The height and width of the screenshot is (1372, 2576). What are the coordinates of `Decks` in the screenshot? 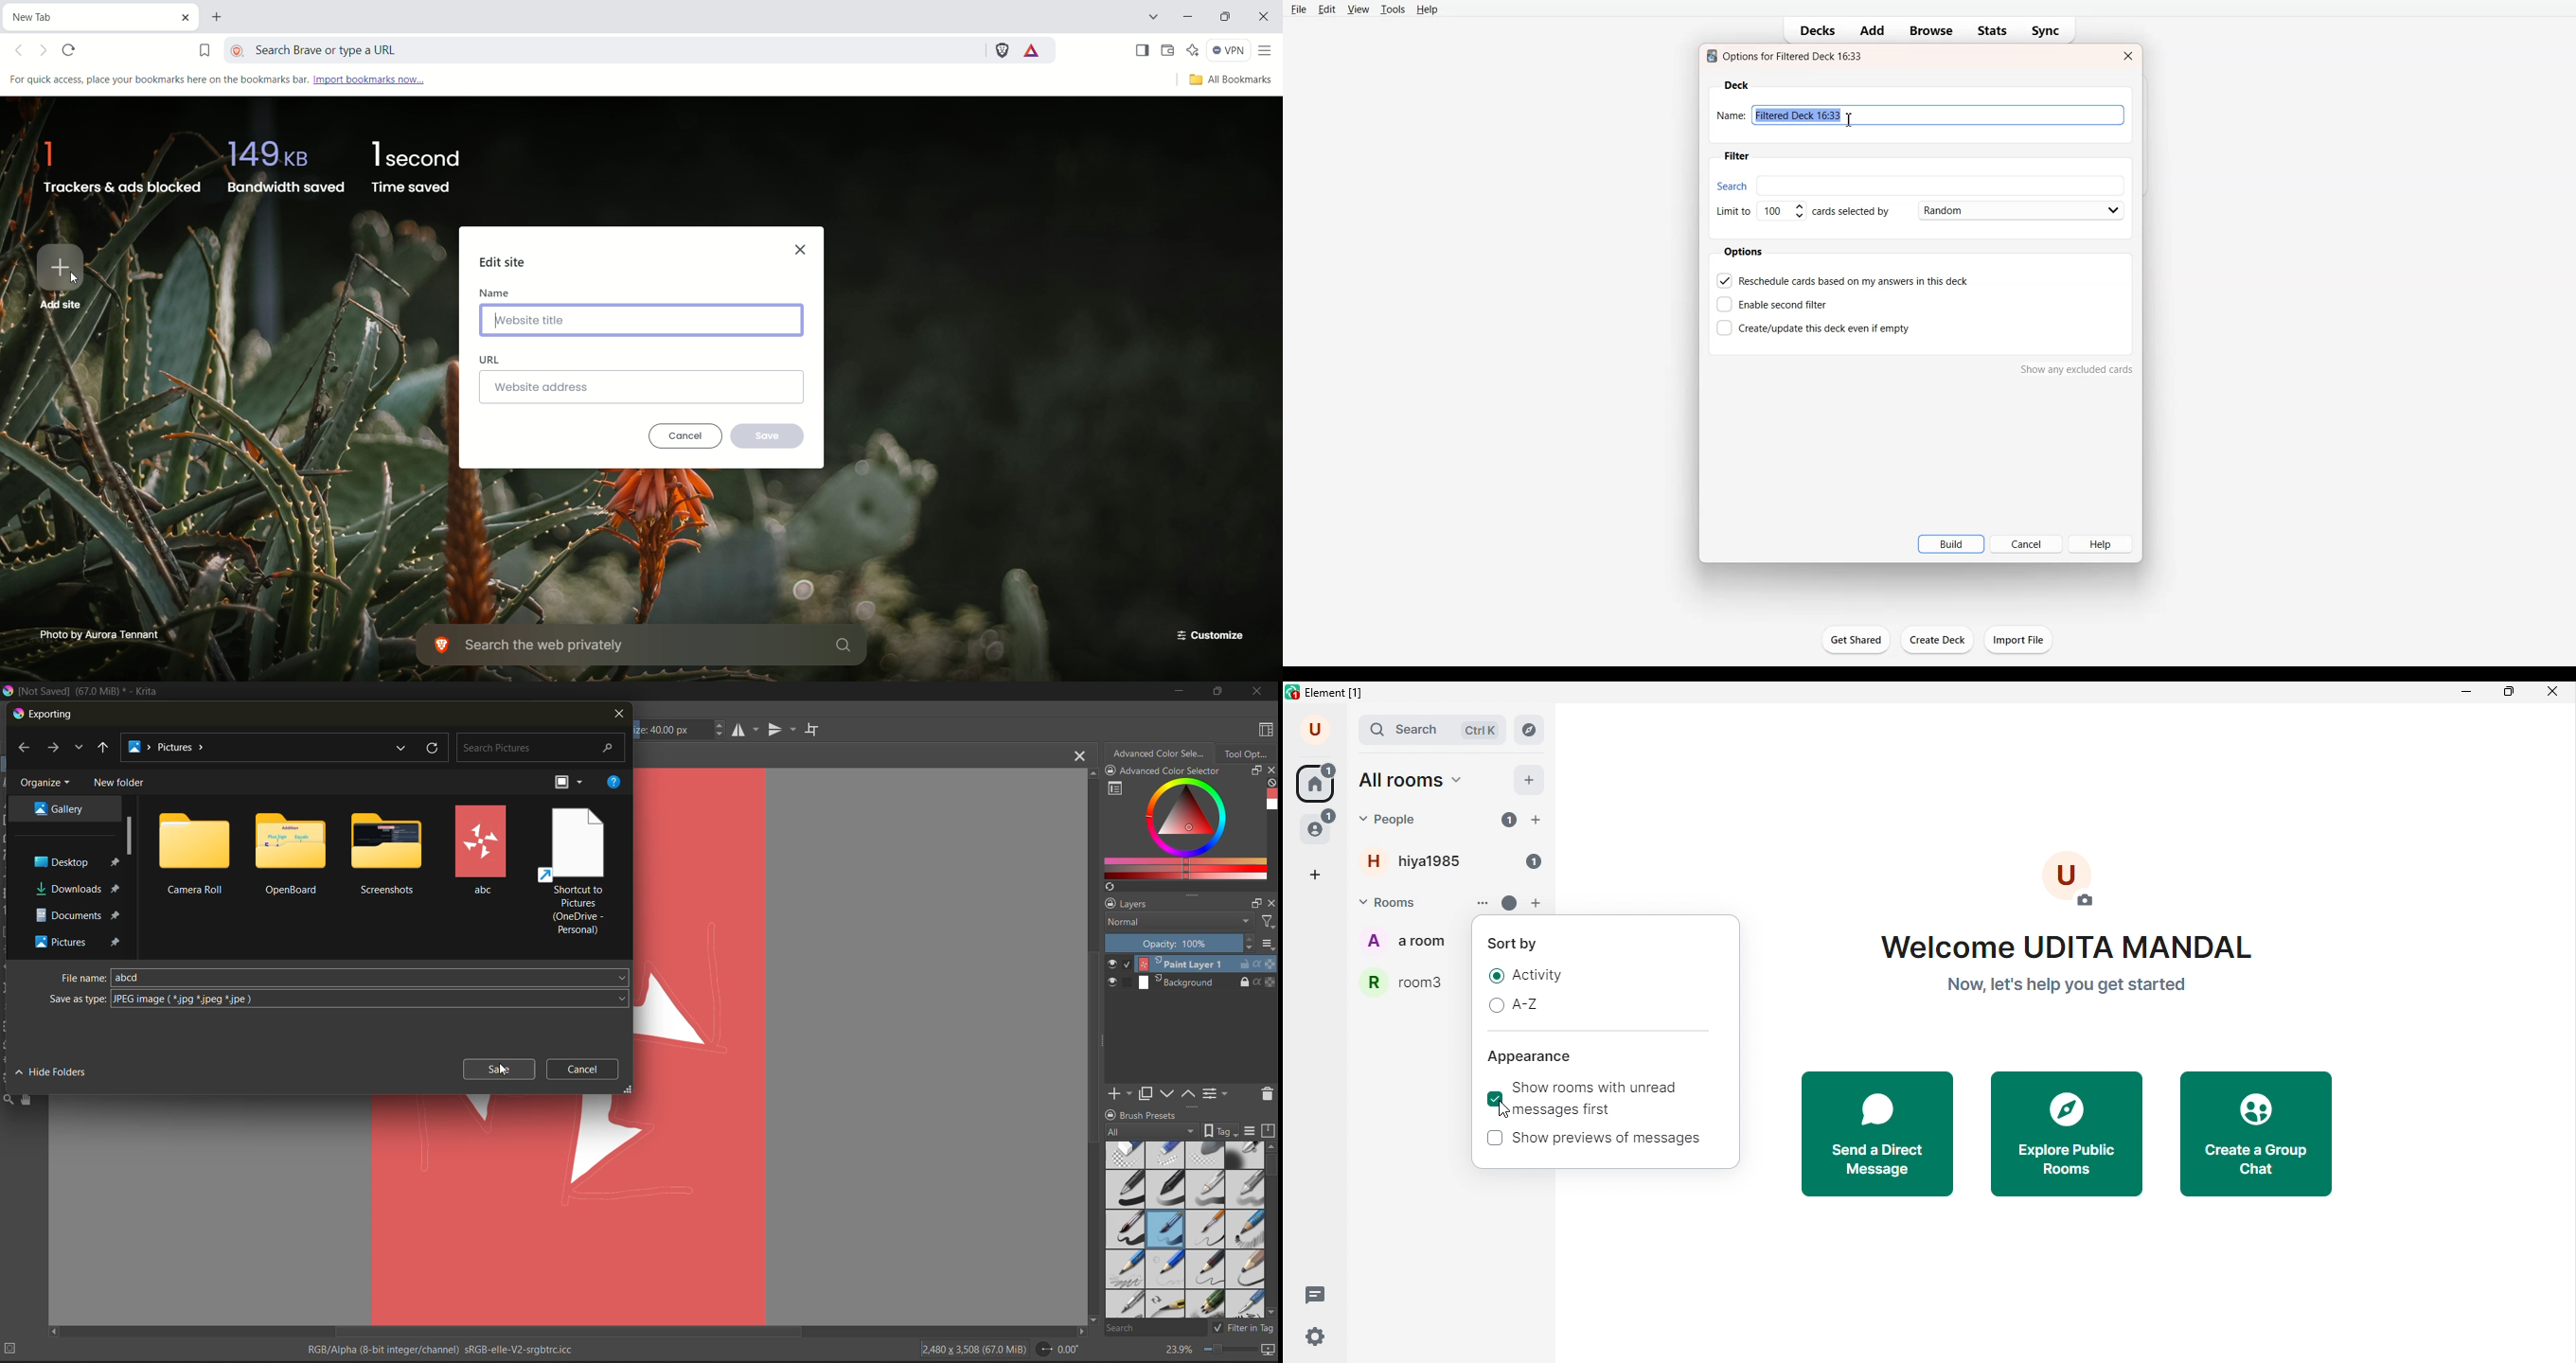 It's located at (1813, 31).